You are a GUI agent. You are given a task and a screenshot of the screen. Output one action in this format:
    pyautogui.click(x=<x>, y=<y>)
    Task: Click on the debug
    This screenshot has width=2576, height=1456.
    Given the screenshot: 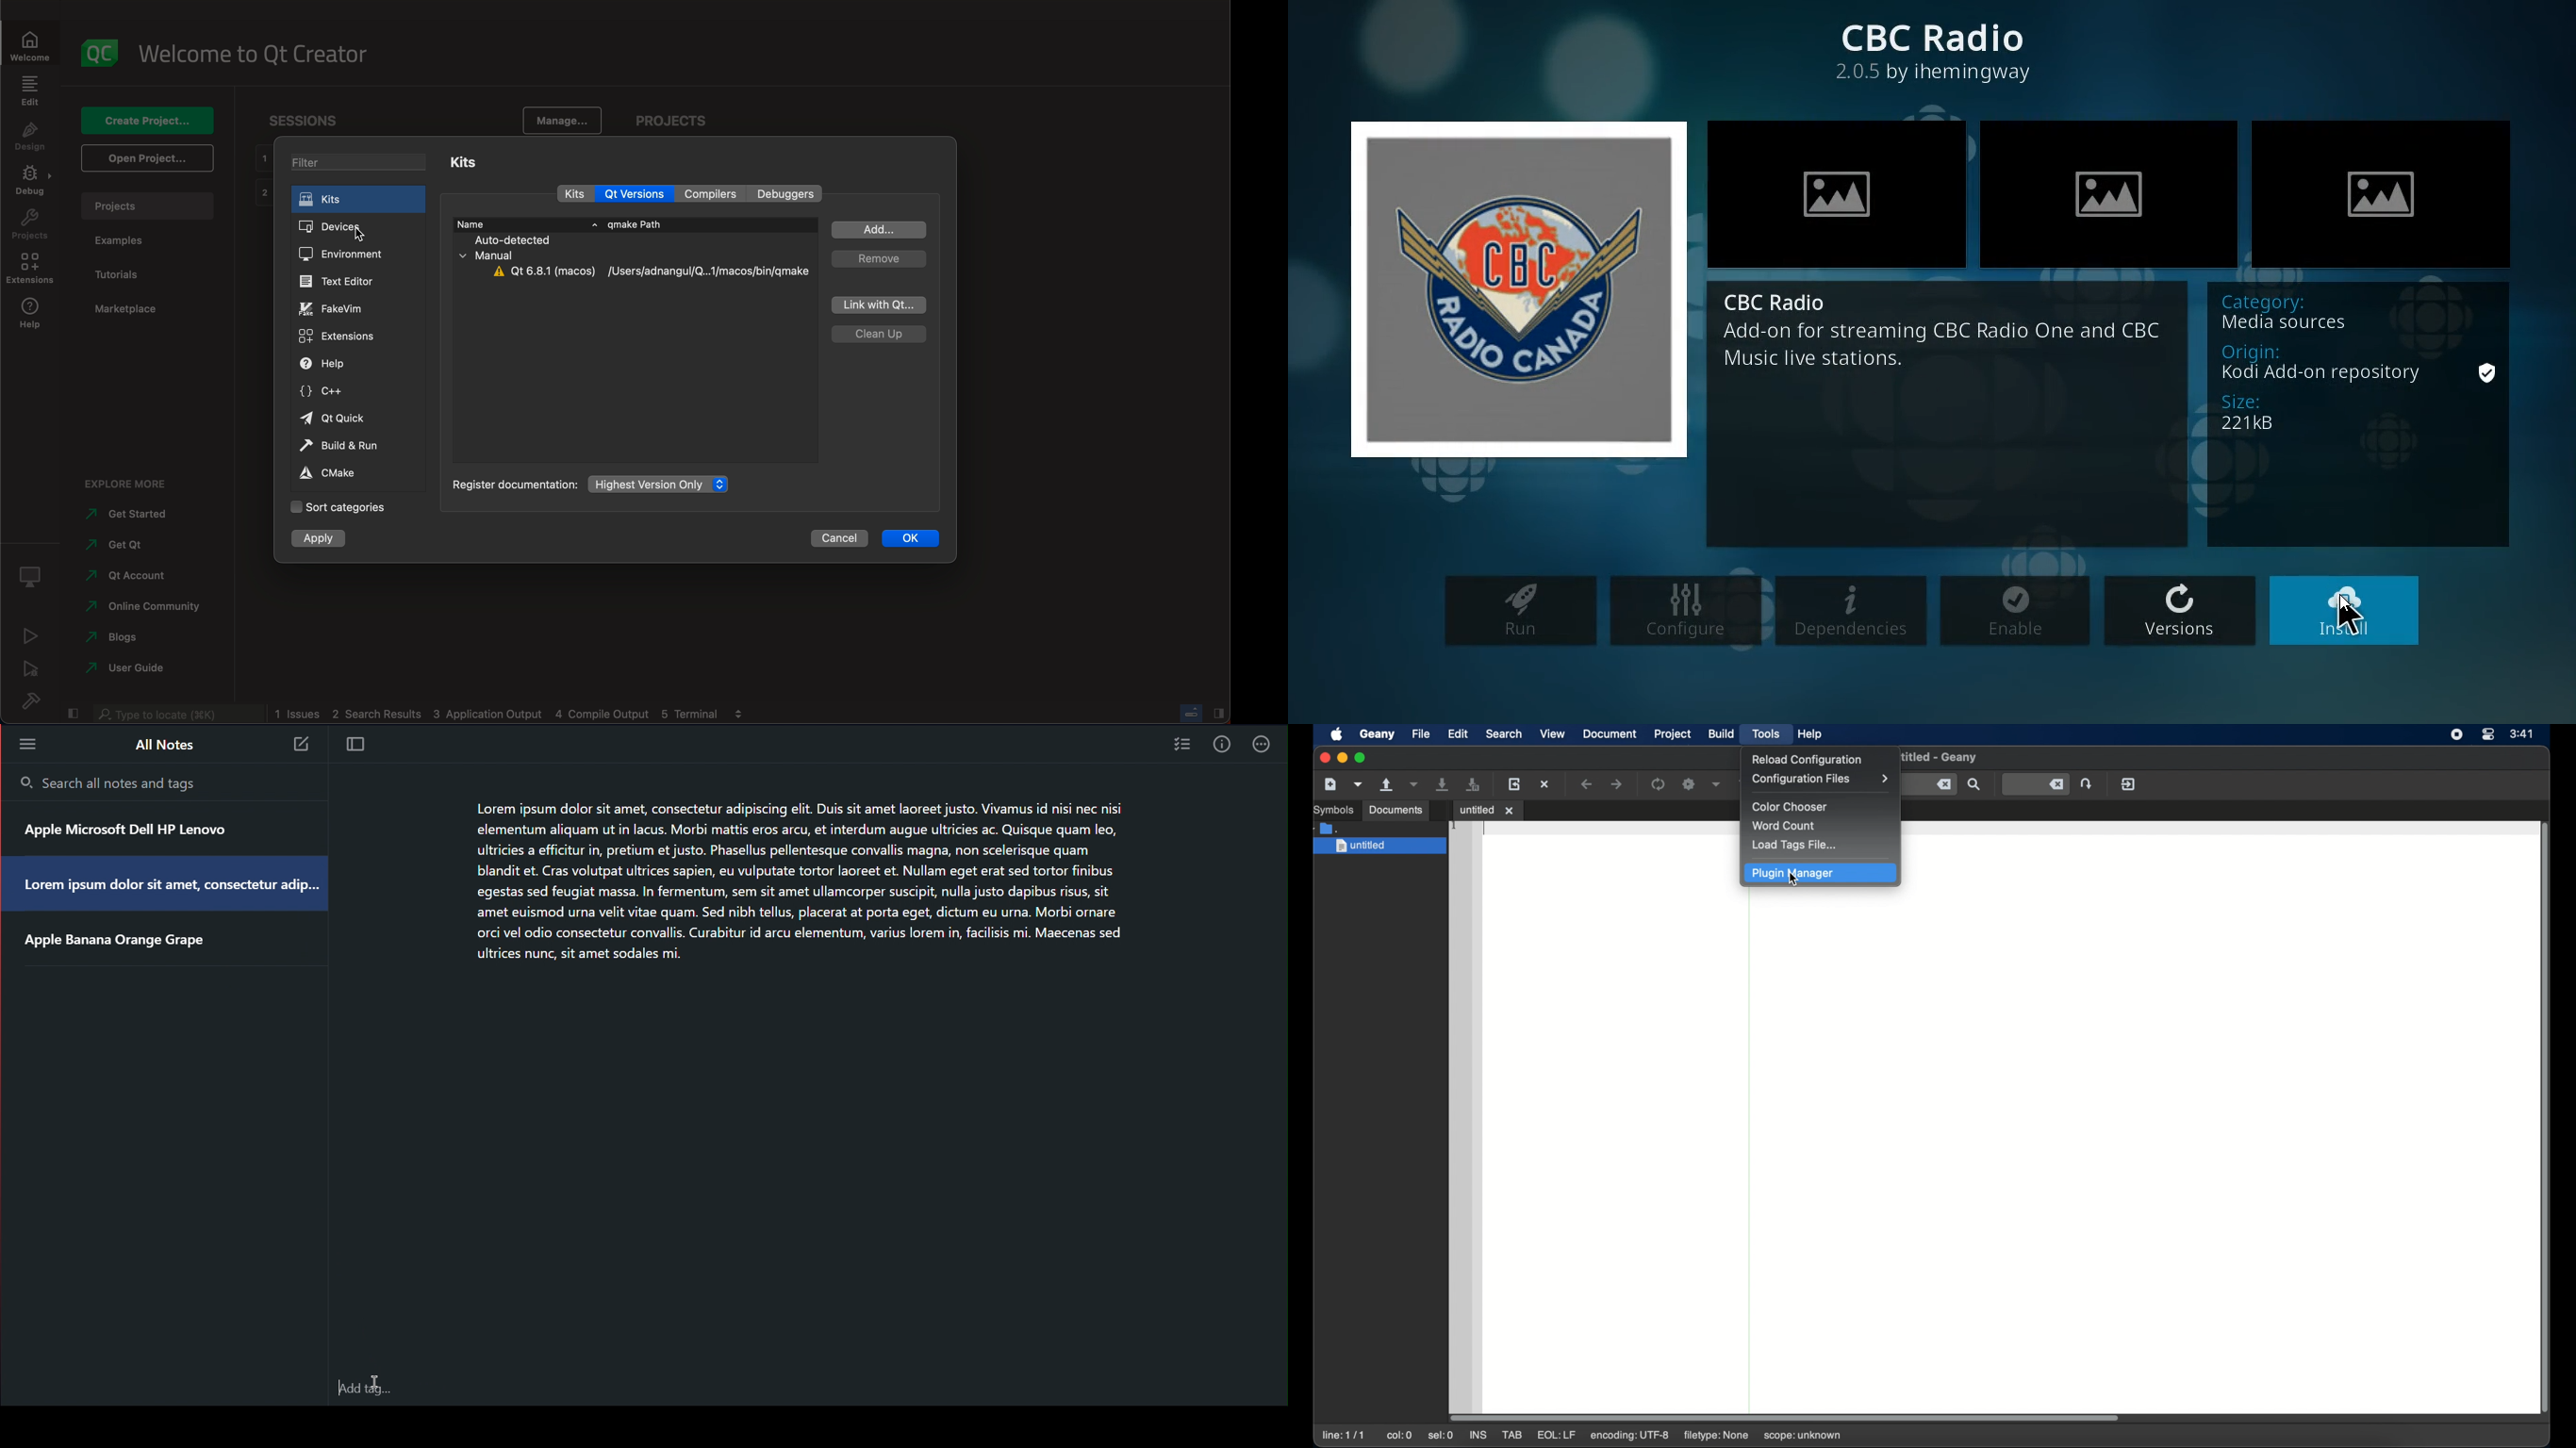 What is the action you would take?
    pyautogui.click(x=33, y=184)
    